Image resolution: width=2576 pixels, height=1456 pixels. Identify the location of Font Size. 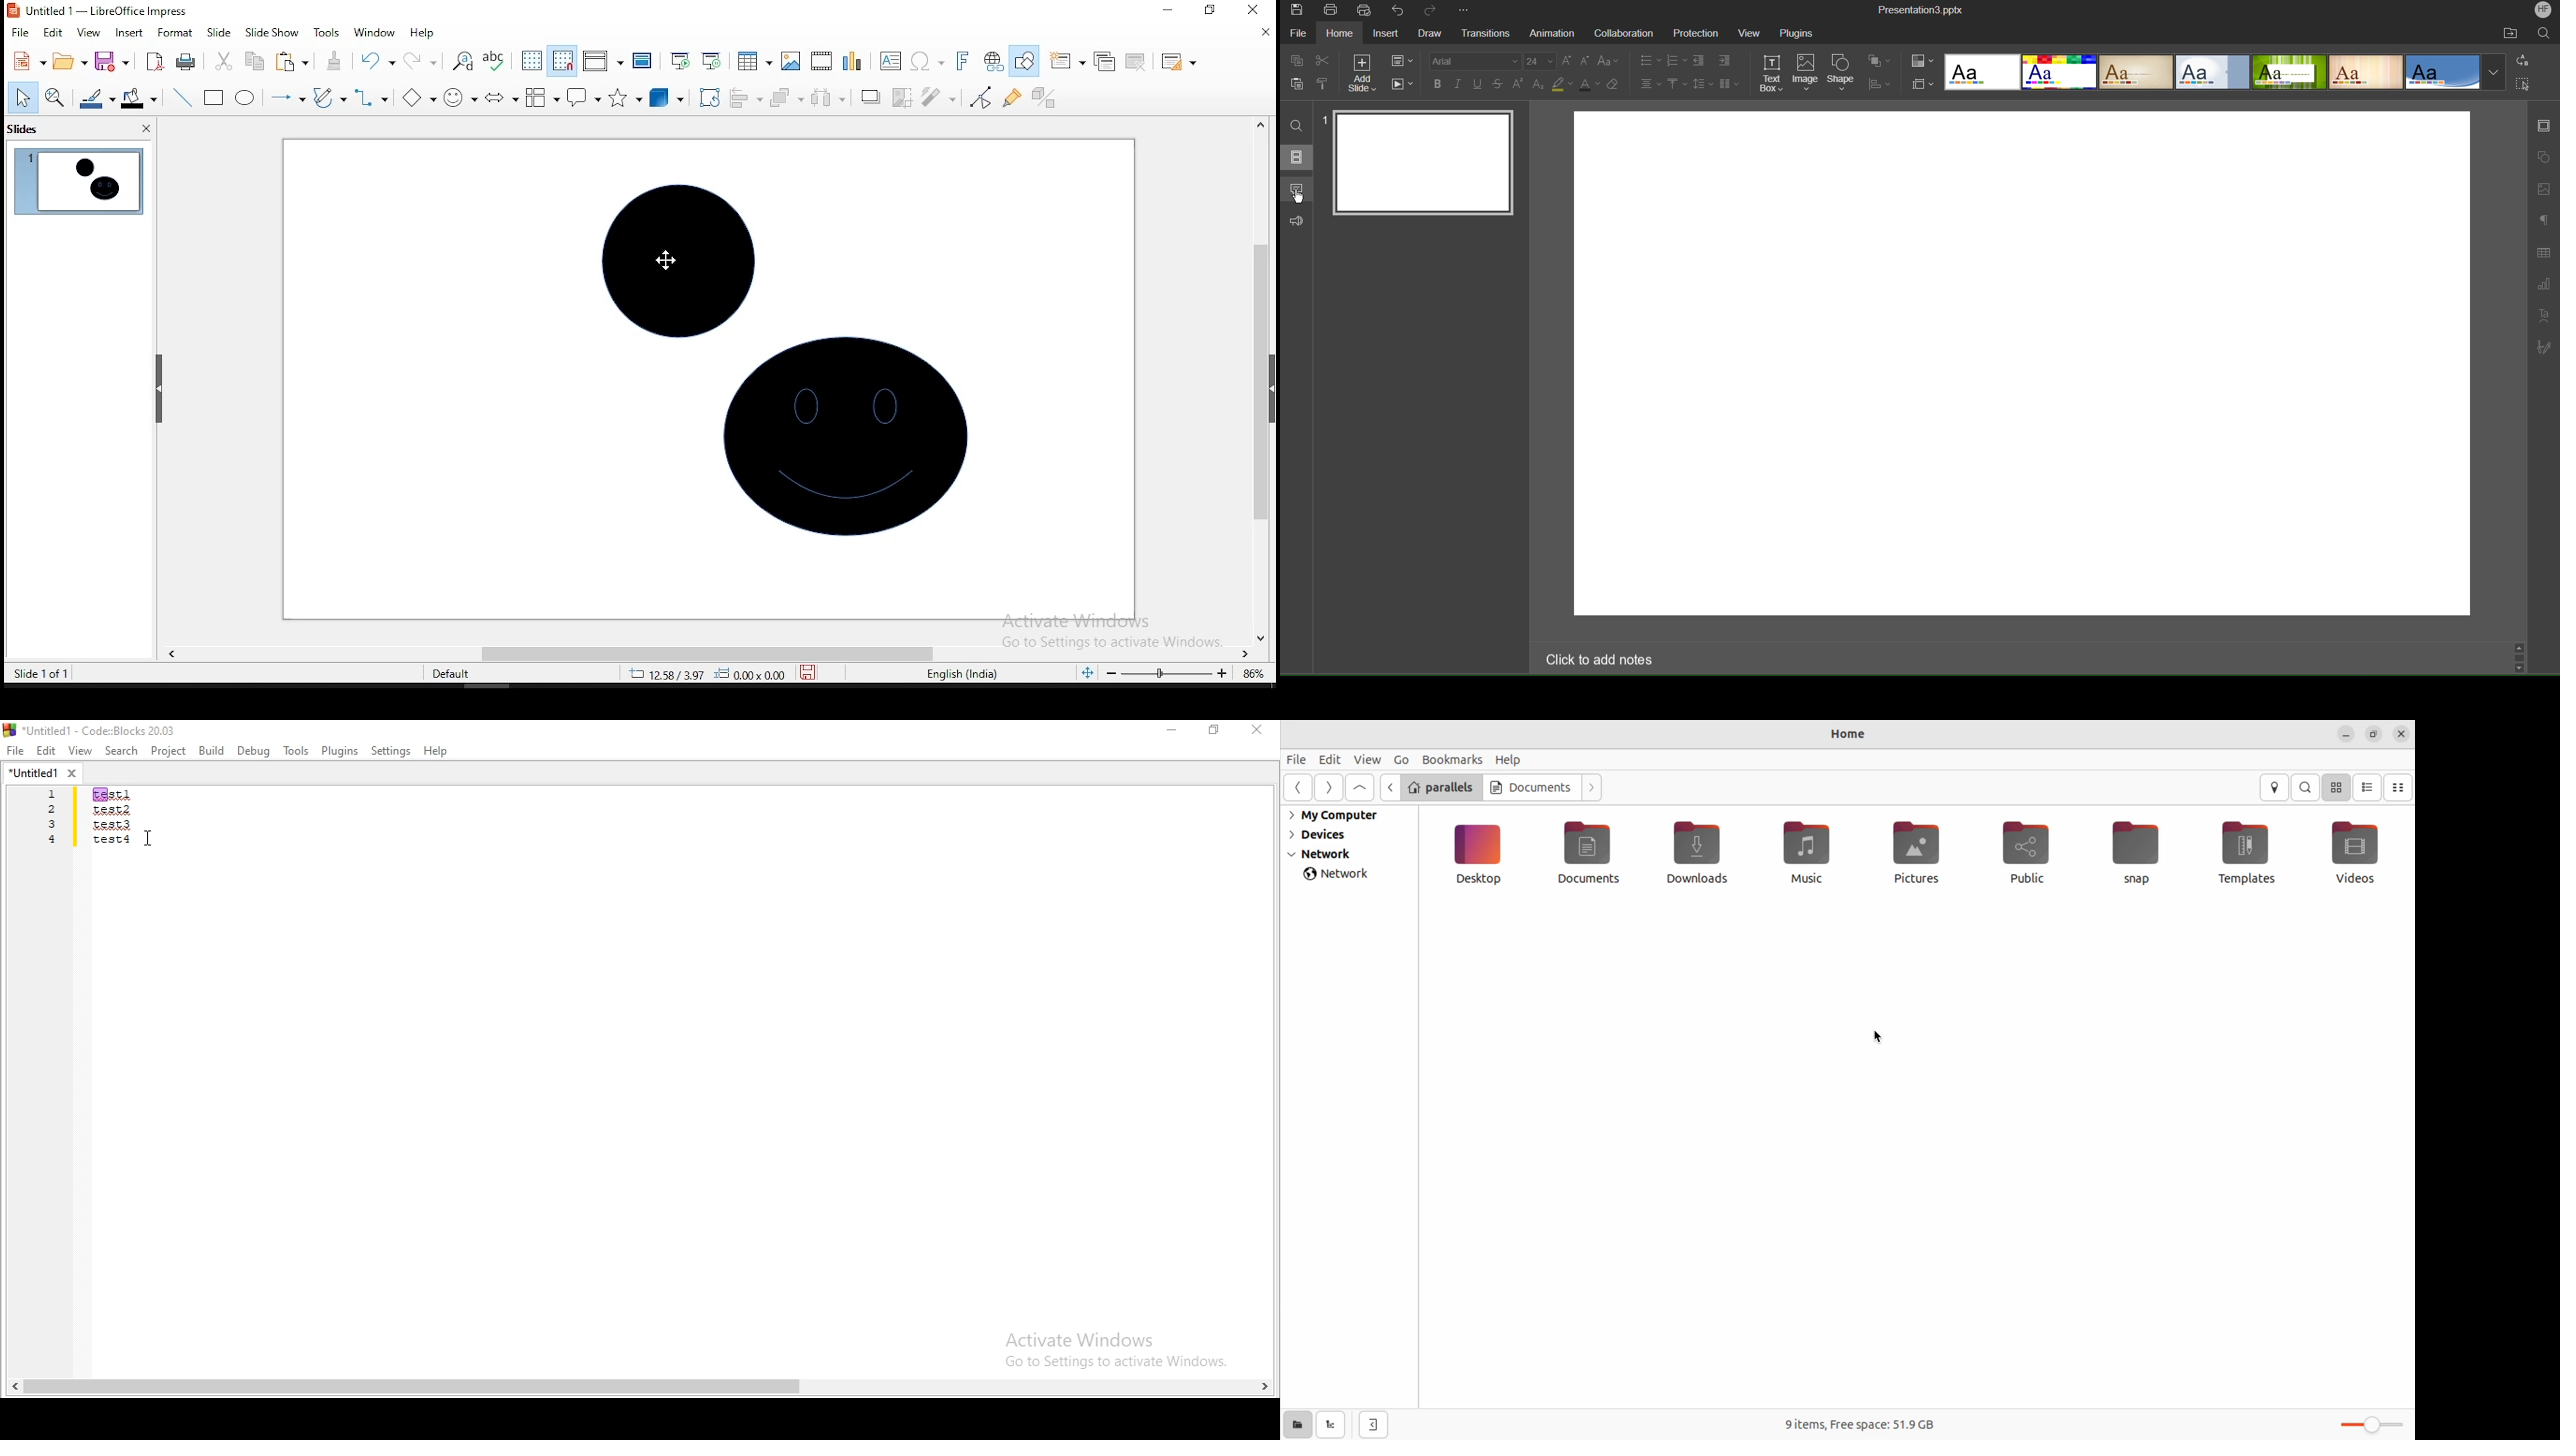
(1541, 62).